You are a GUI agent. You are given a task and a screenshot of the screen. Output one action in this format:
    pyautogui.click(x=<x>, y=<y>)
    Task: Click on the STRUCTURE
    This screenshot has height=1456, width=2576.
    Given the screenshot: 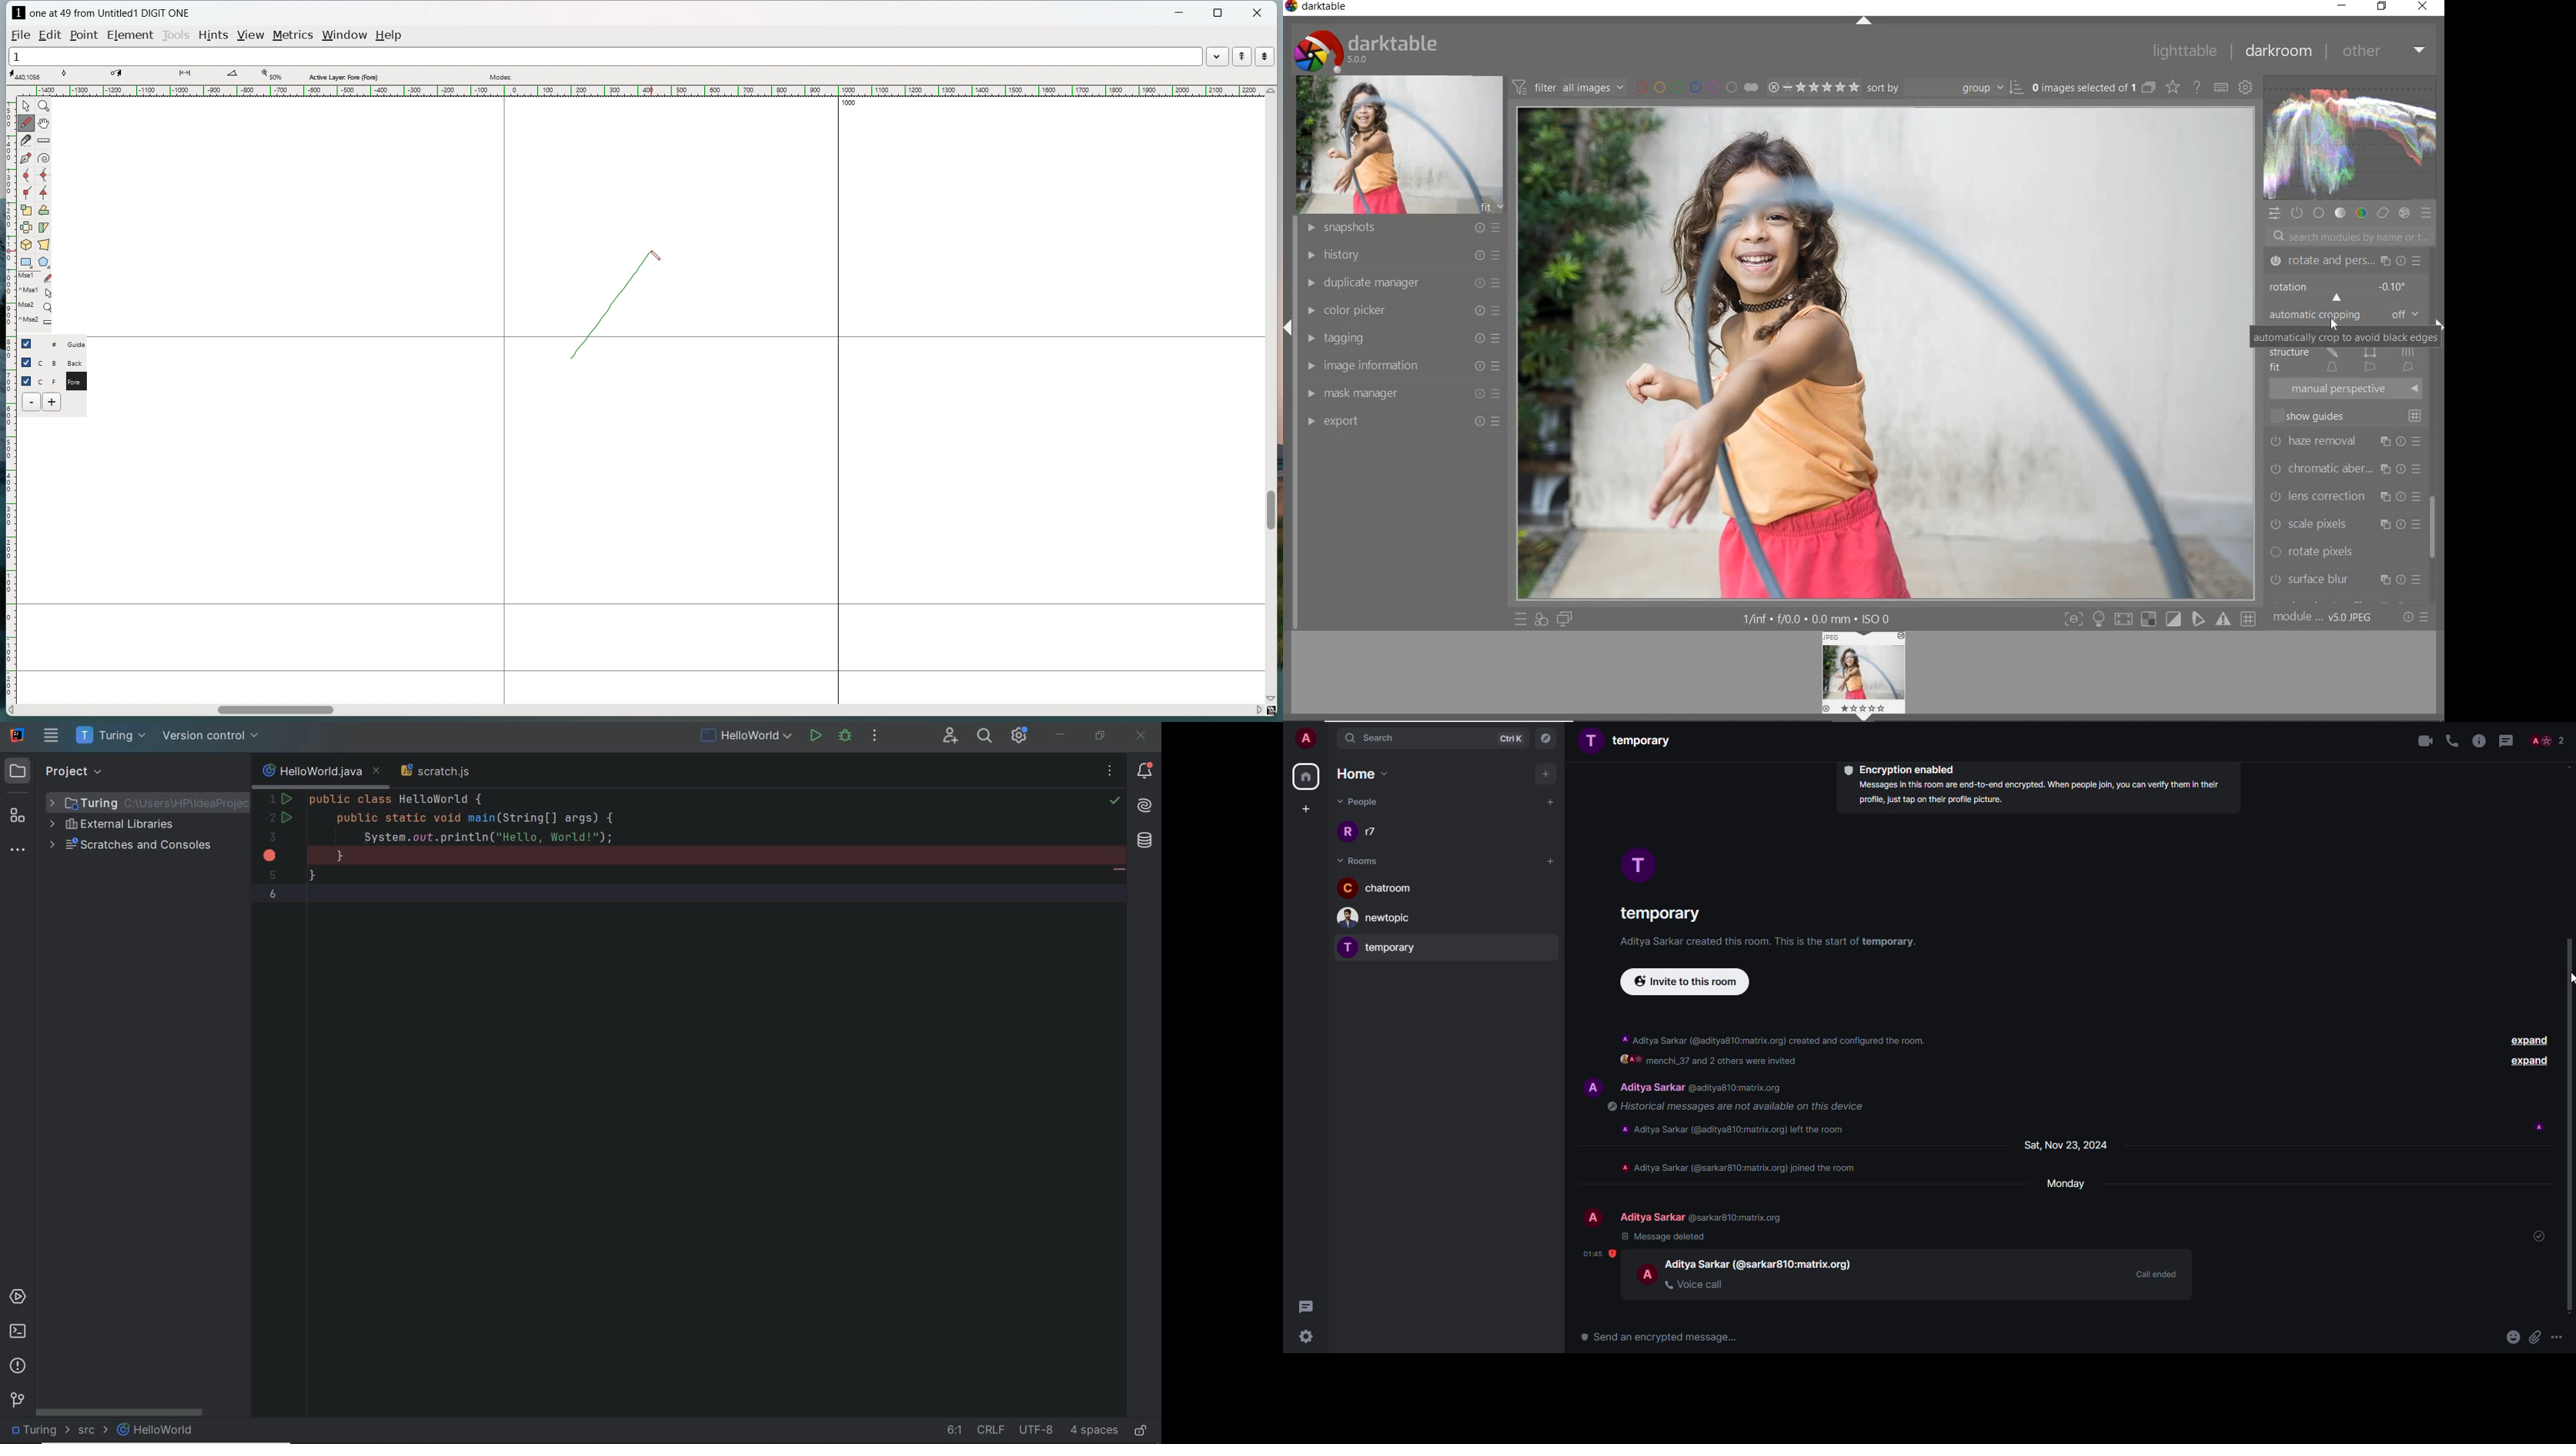 What is the action you would take?
    pyautogui.click(x=2342, y=352)
    